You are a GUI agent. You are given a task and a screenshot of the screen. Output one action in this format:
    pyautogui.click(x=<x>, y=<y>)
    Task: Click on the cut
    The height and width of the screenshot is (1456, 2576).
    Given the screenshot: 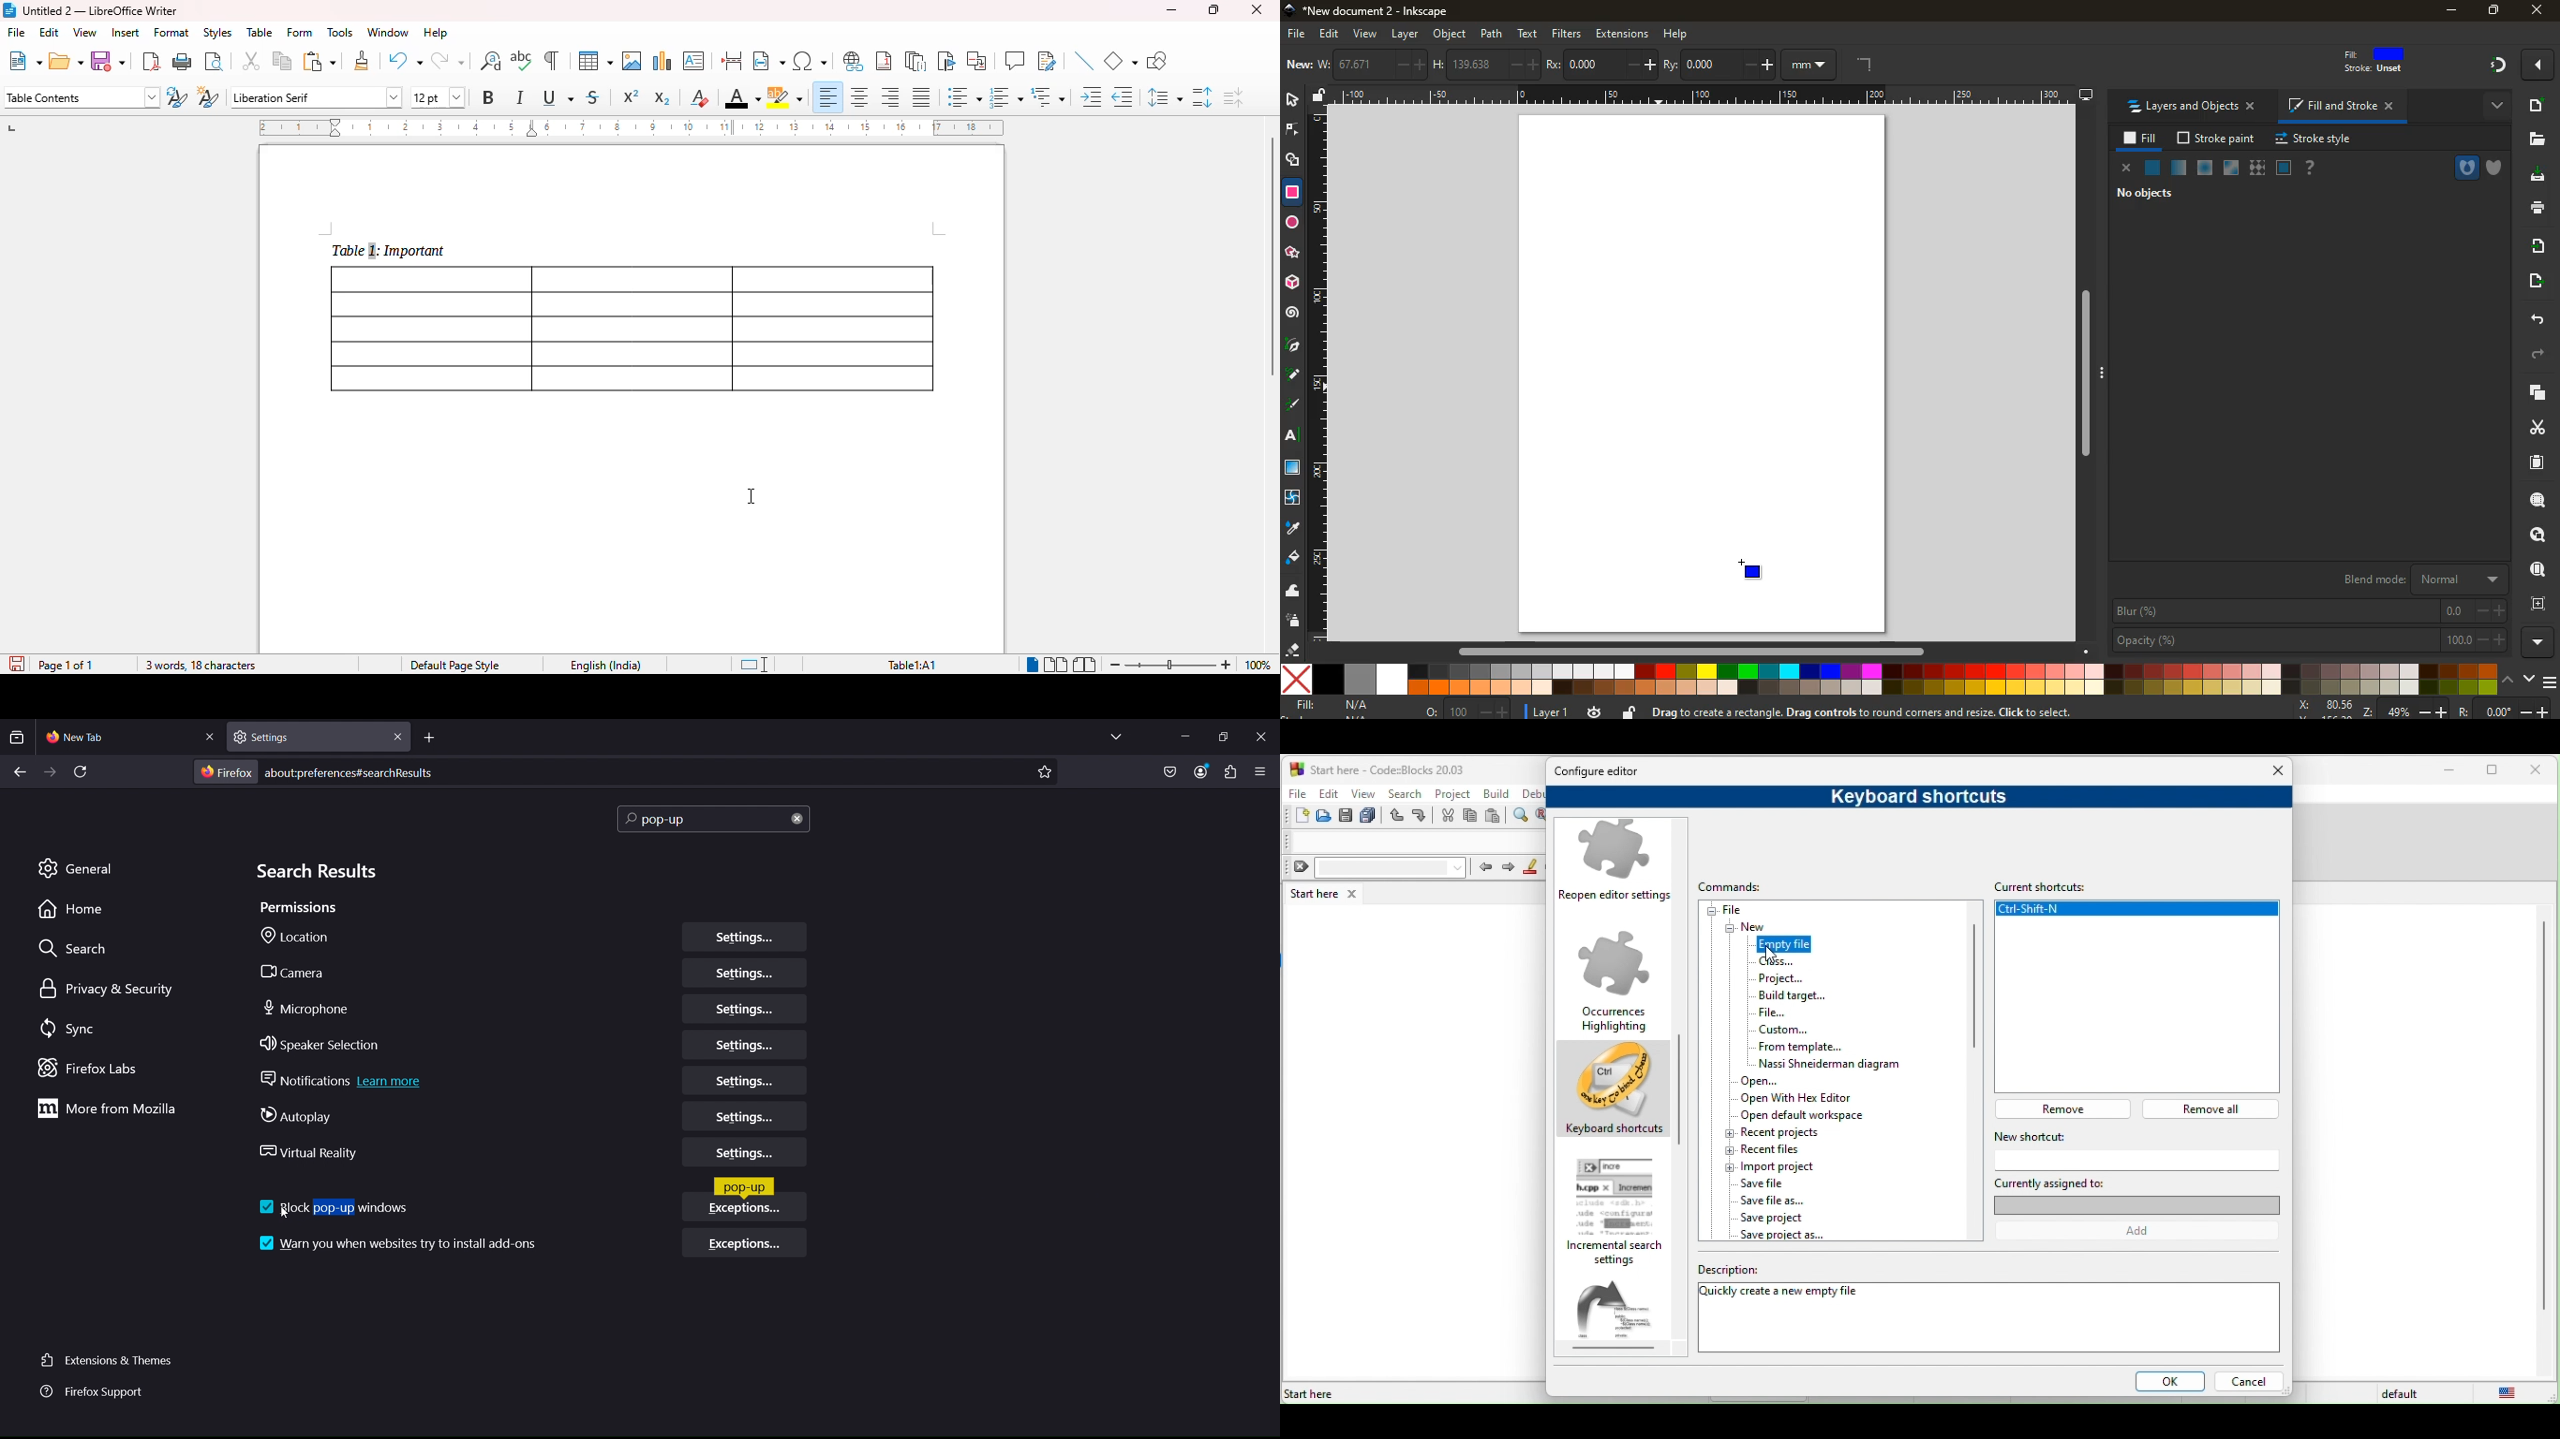 What is the action you would take?
    pyautogui.click(x=1448, y=816)
    